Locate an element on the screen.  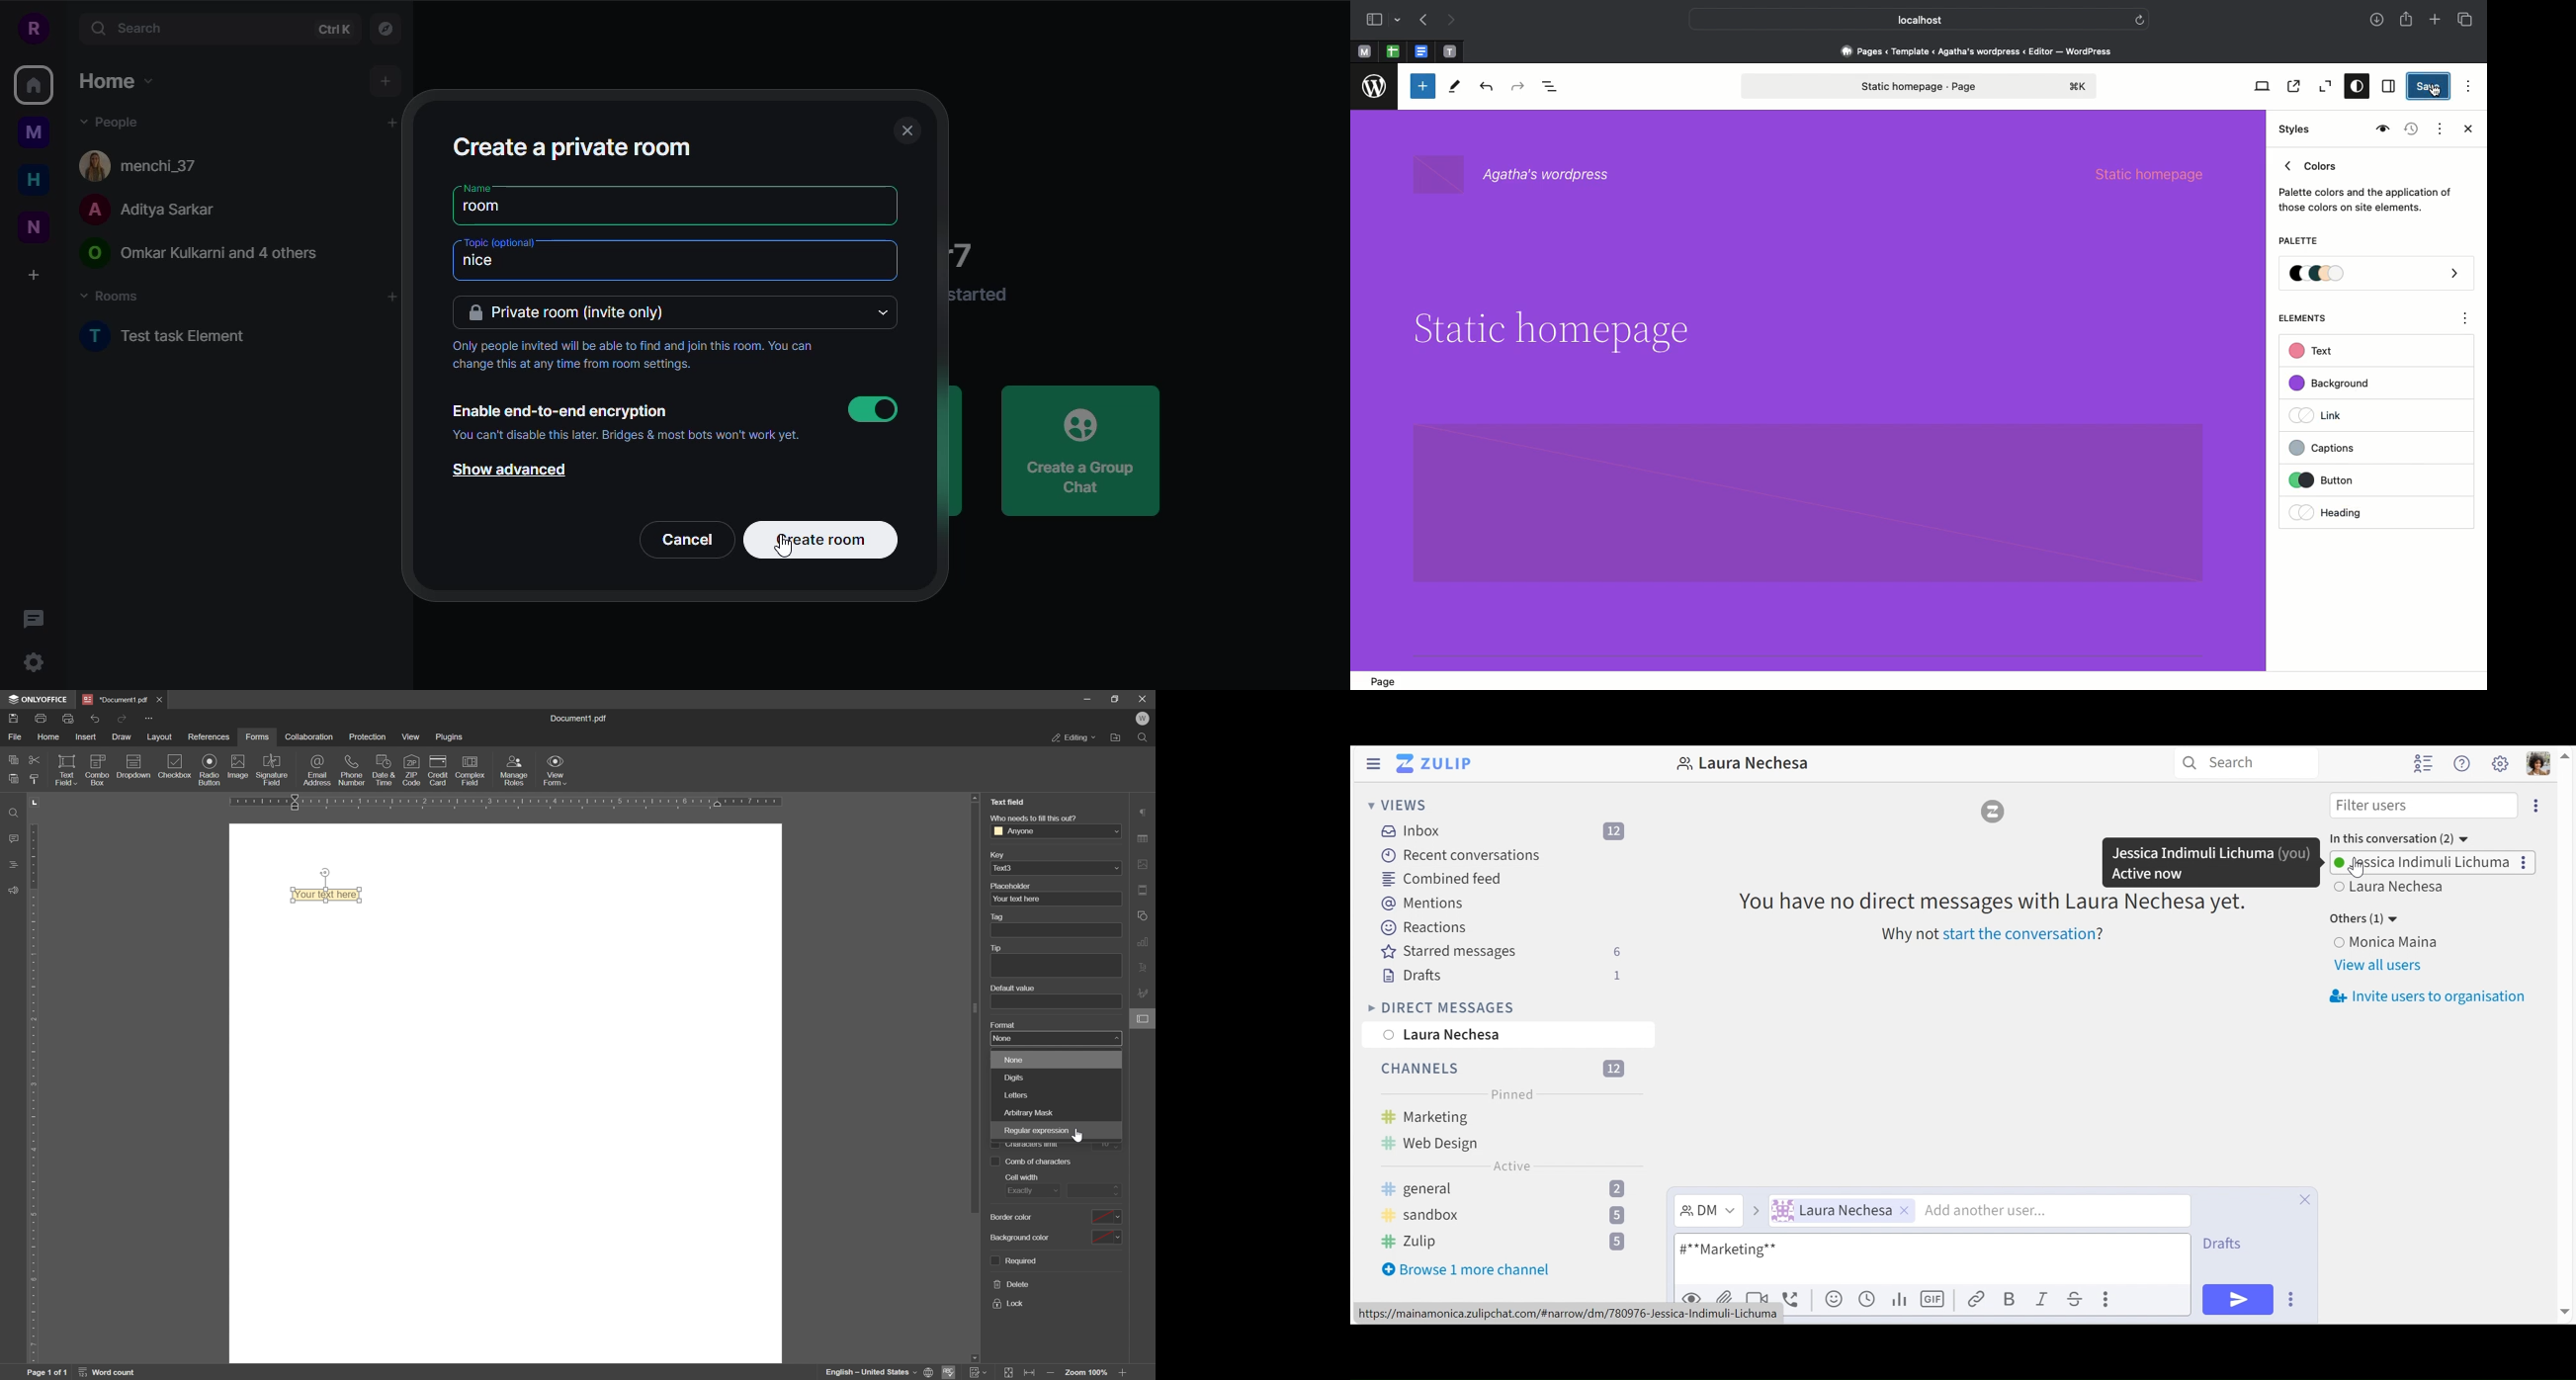
Send is located at coordinates (2238, 1299).